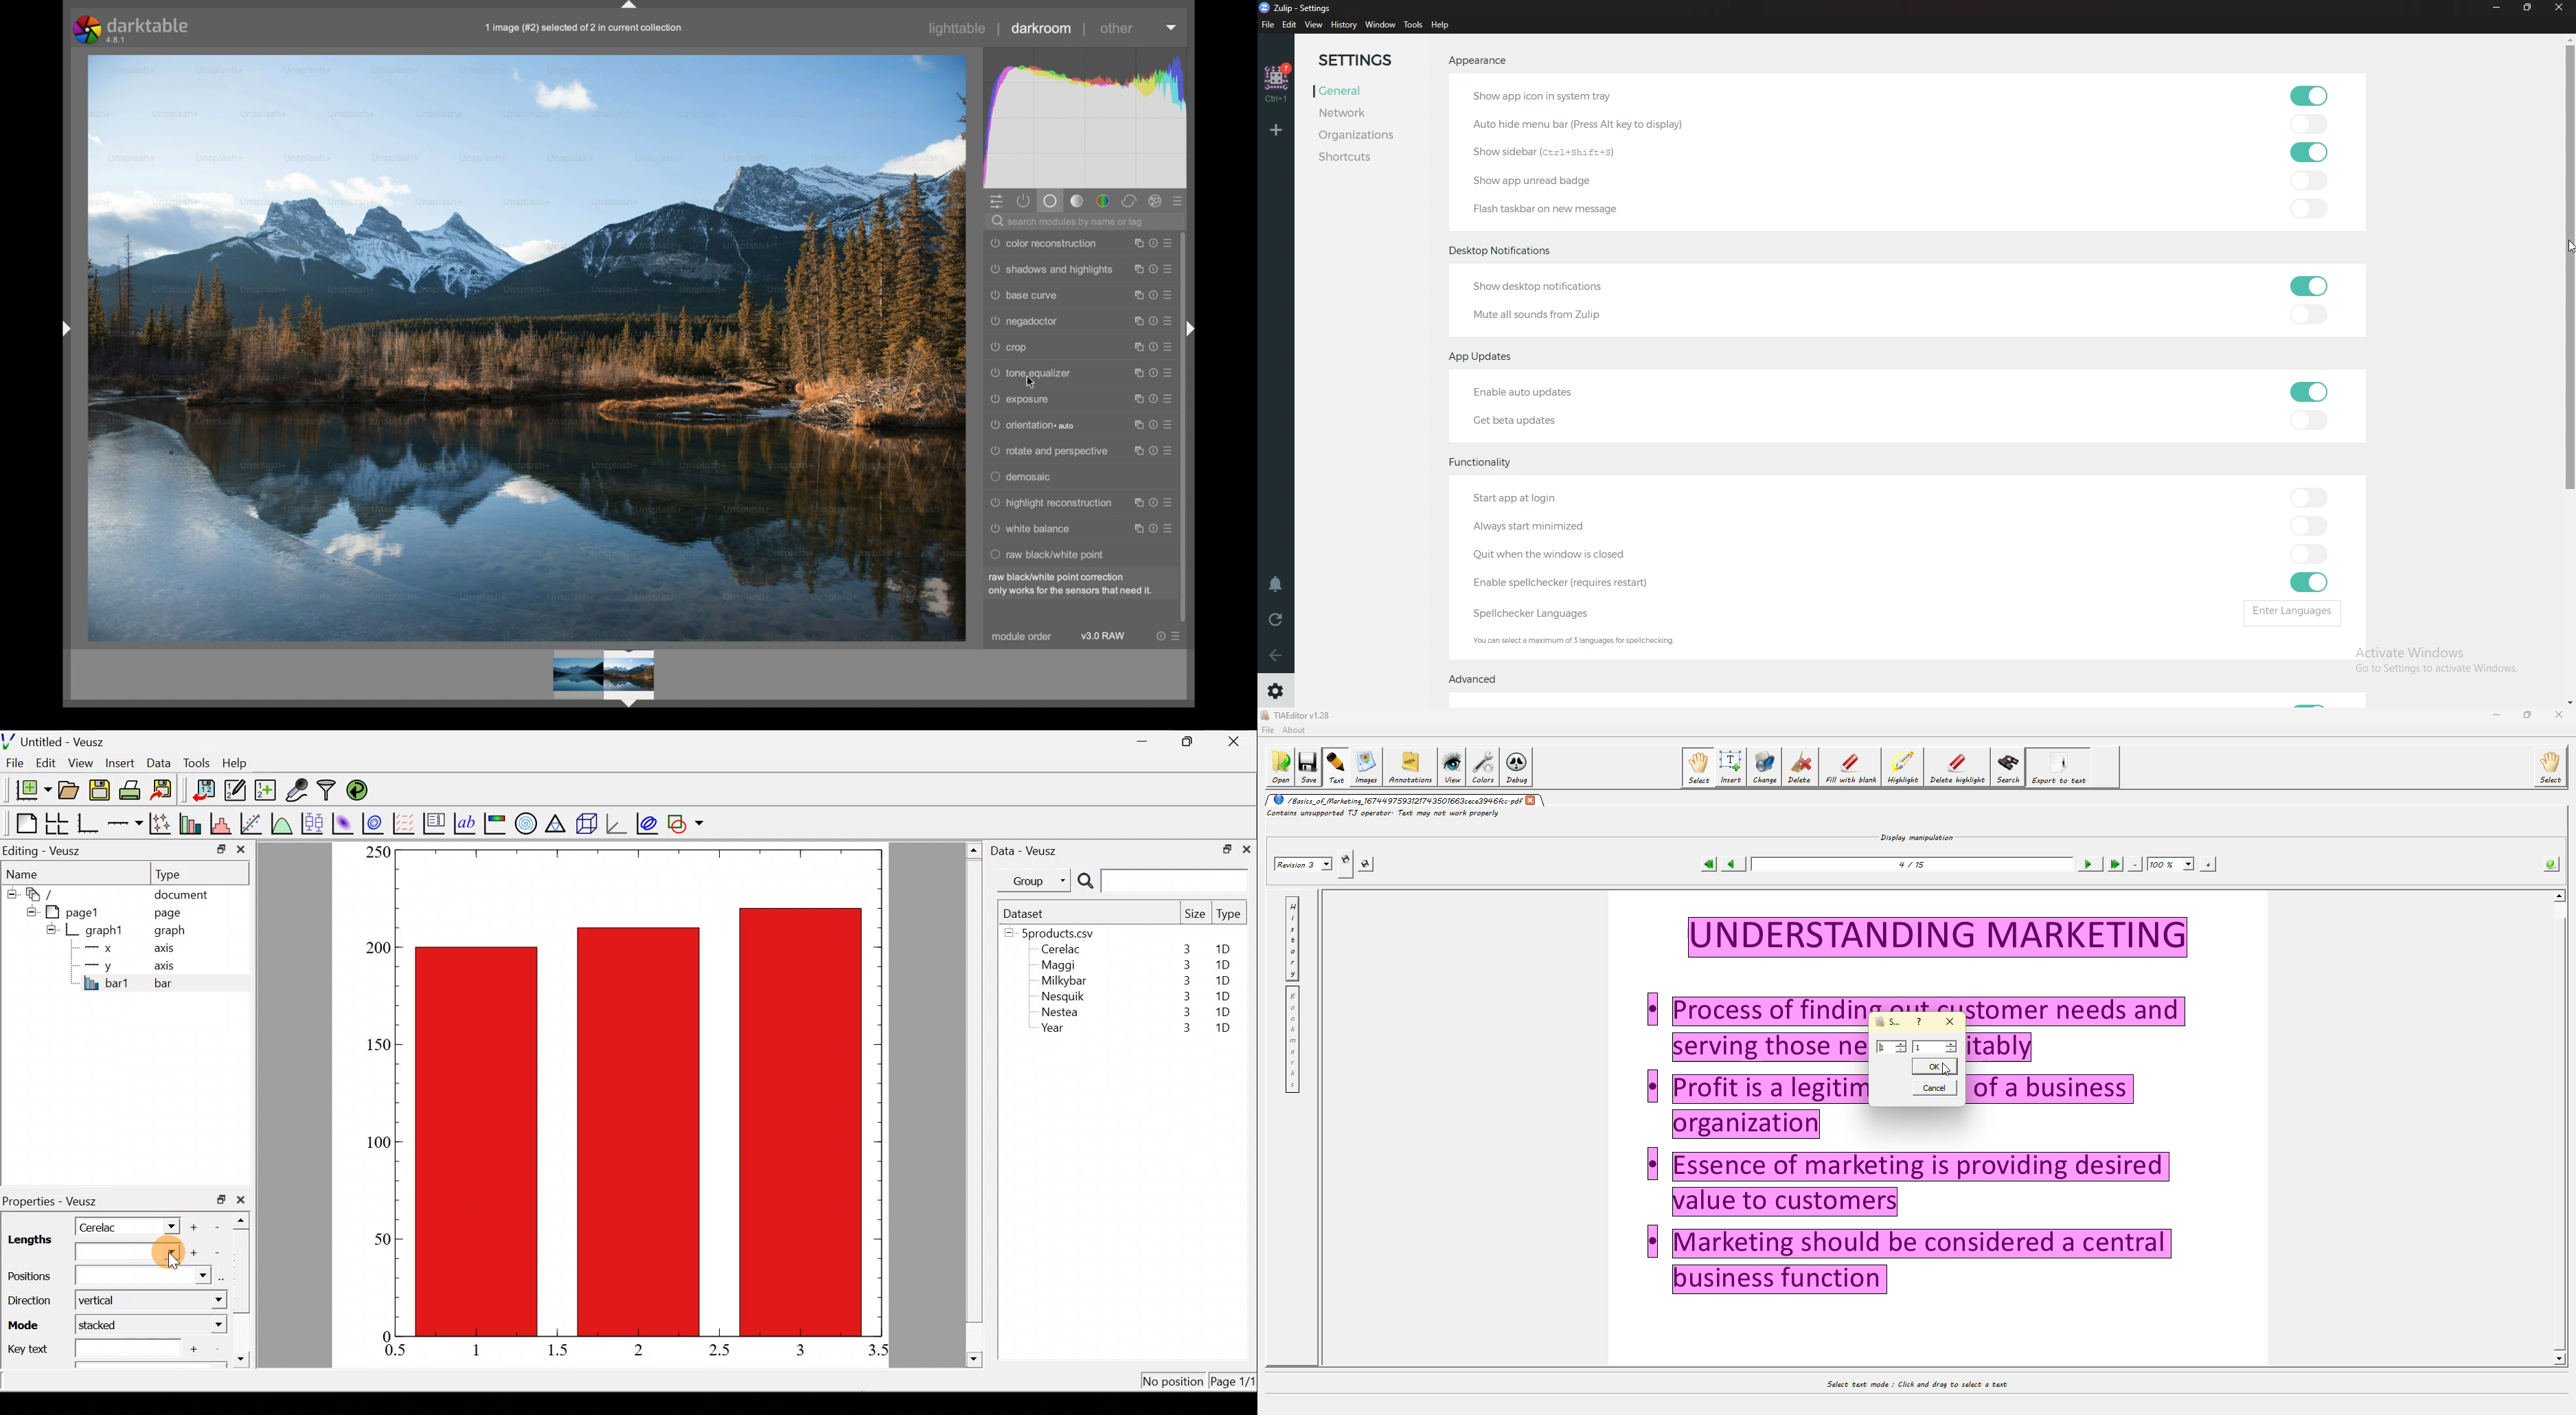  What do you see at coordinates (2568, 246) in the screenshot?
I see `cursor` at bounding box center [2568, 246].